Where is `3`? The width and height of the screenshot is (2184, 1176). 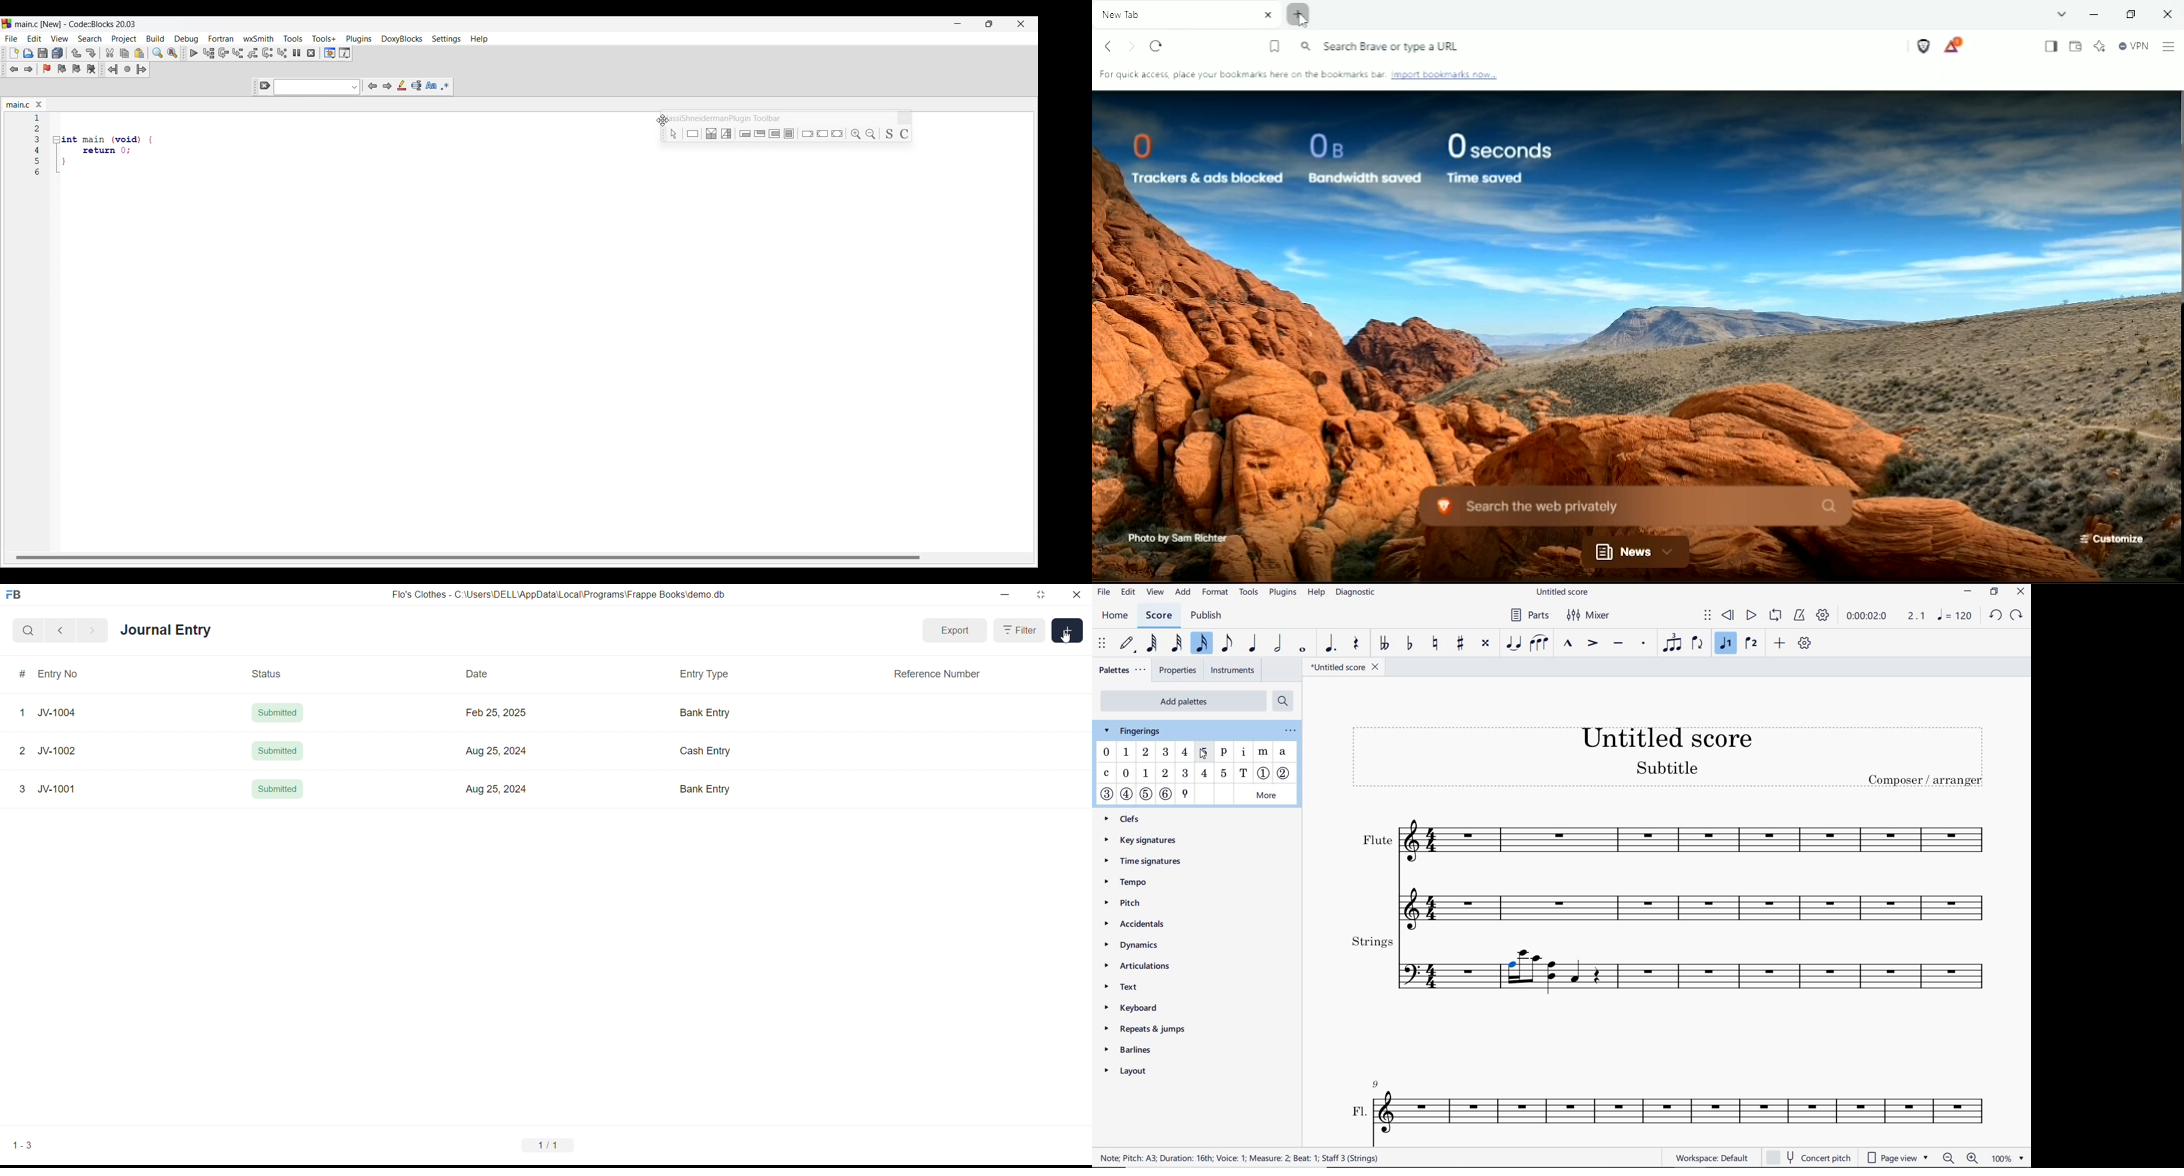 3 is located at coordinates (22, 791).